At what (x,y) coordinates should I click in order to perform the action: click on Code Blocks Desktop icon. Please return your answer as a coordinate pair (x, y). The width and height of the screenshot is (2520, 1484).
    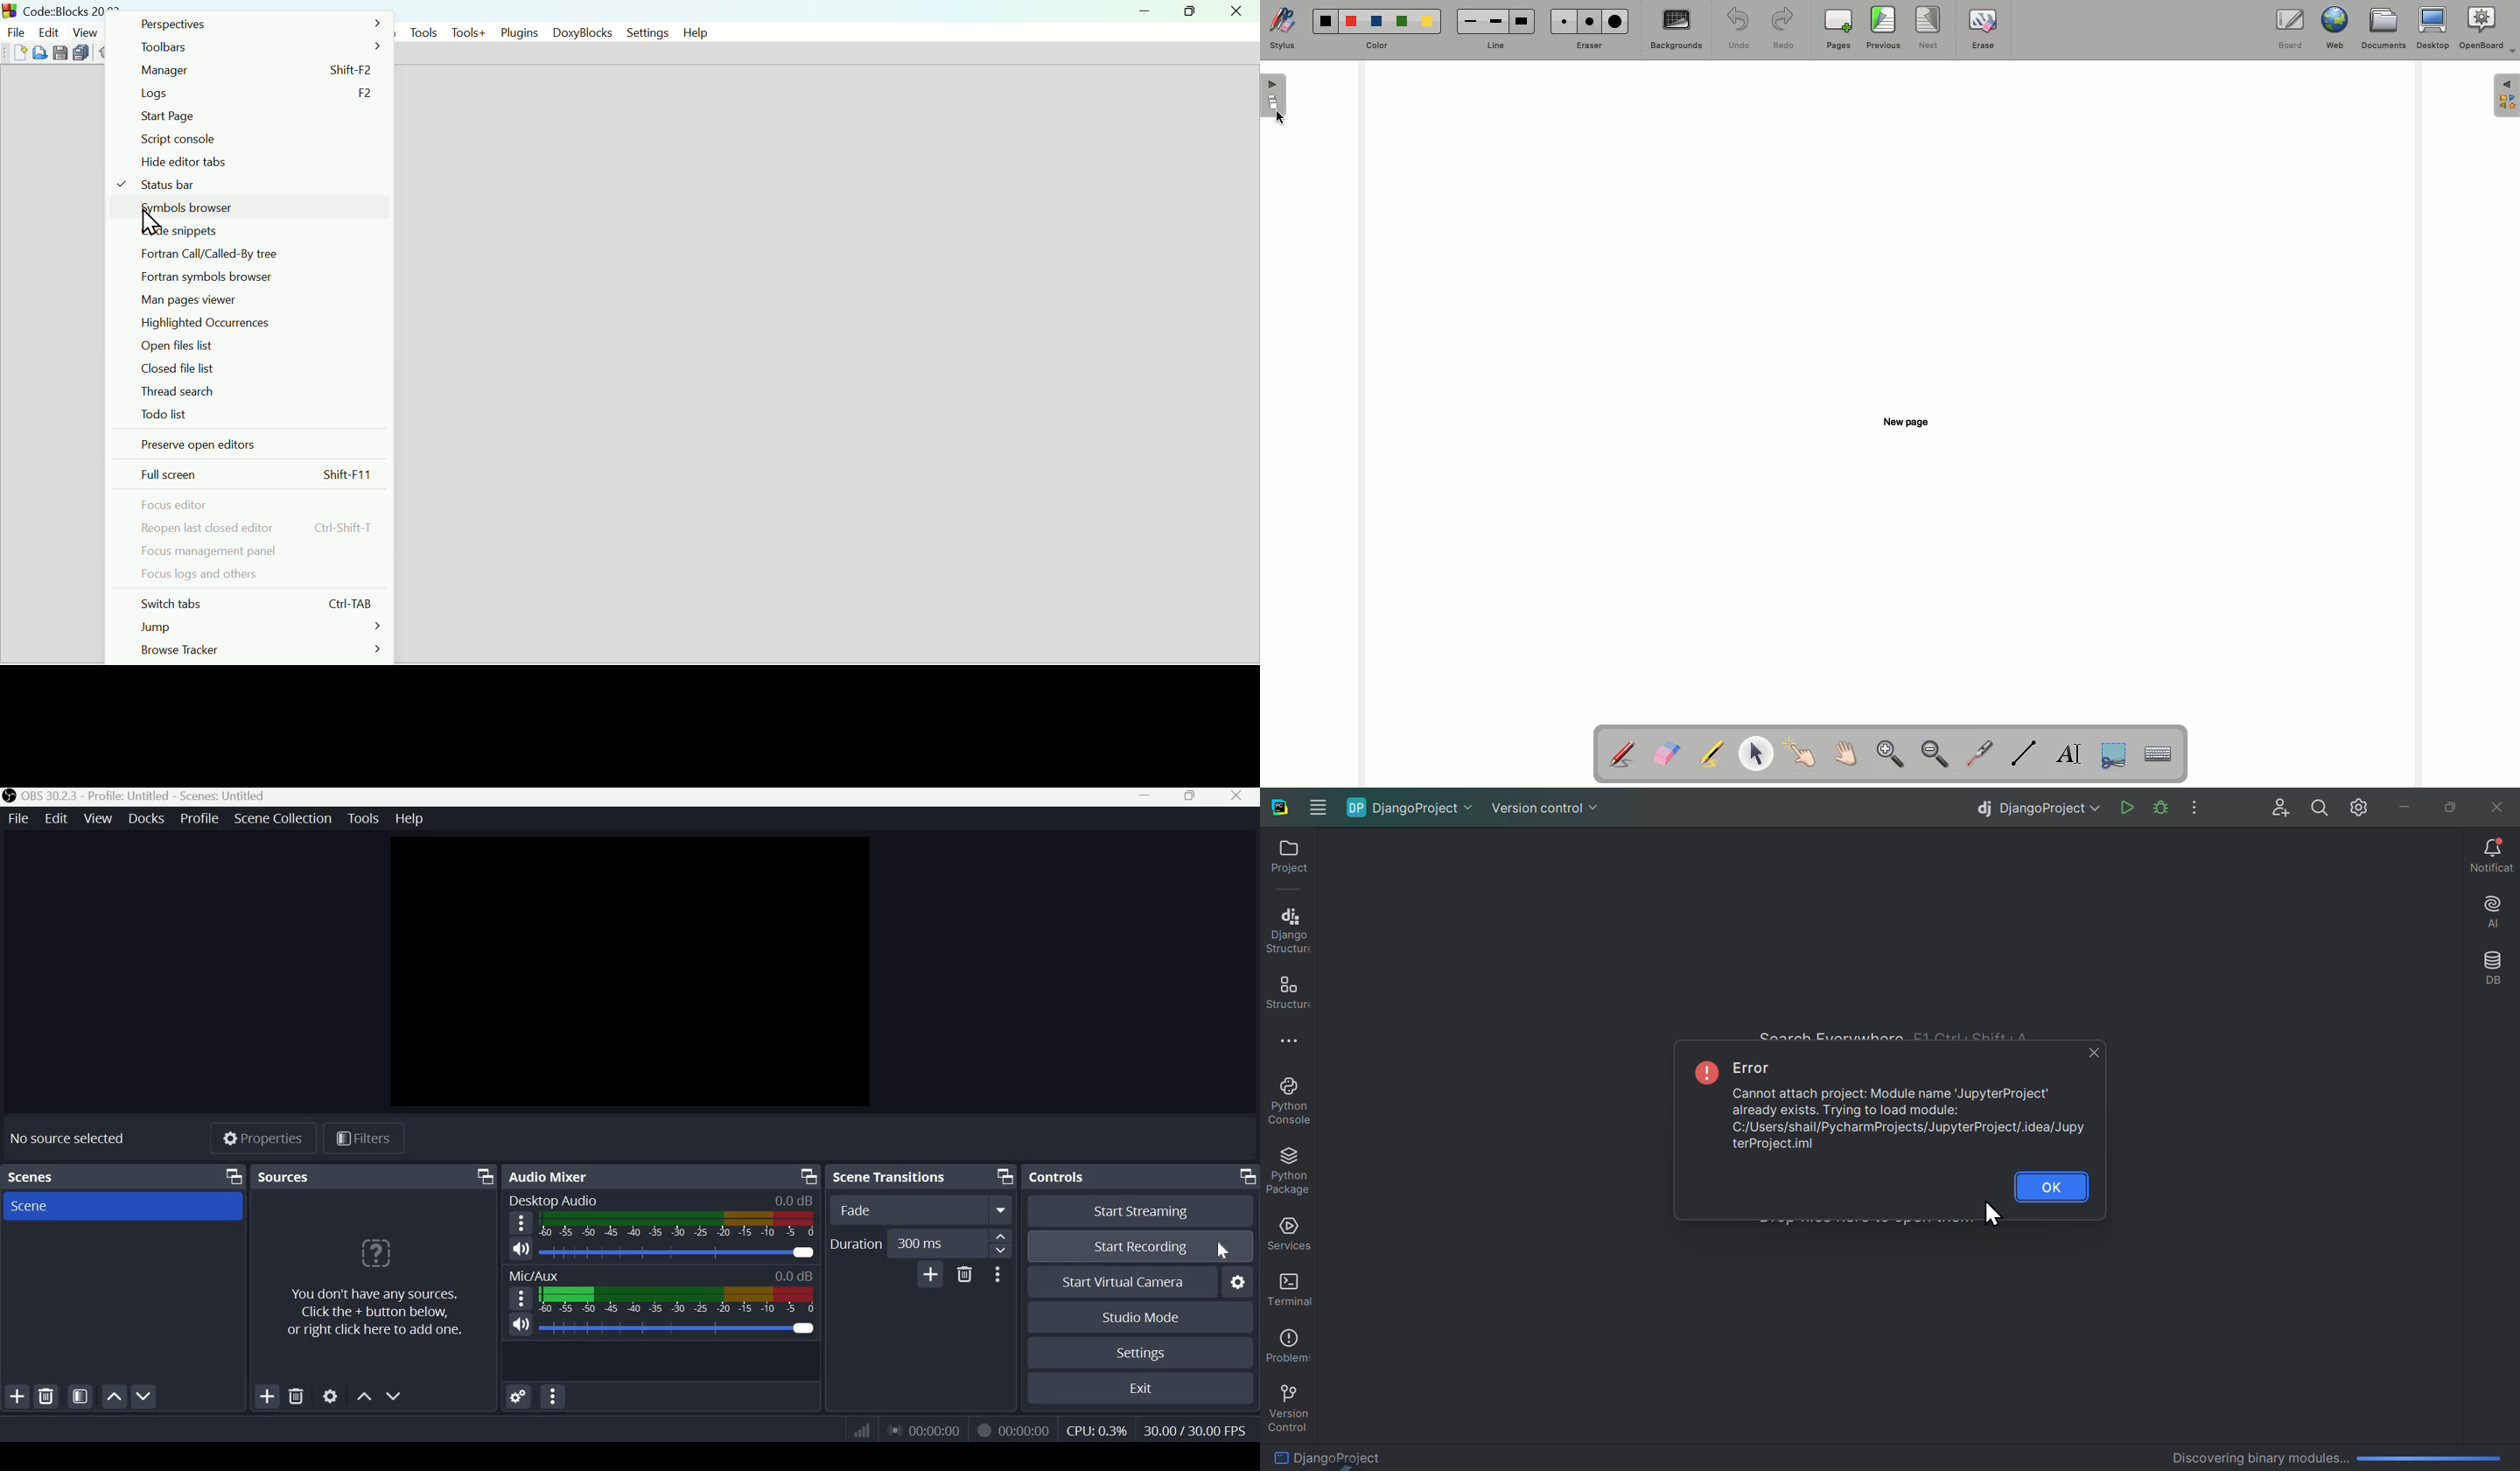
    Looking at the image, I should click on (10, 10).